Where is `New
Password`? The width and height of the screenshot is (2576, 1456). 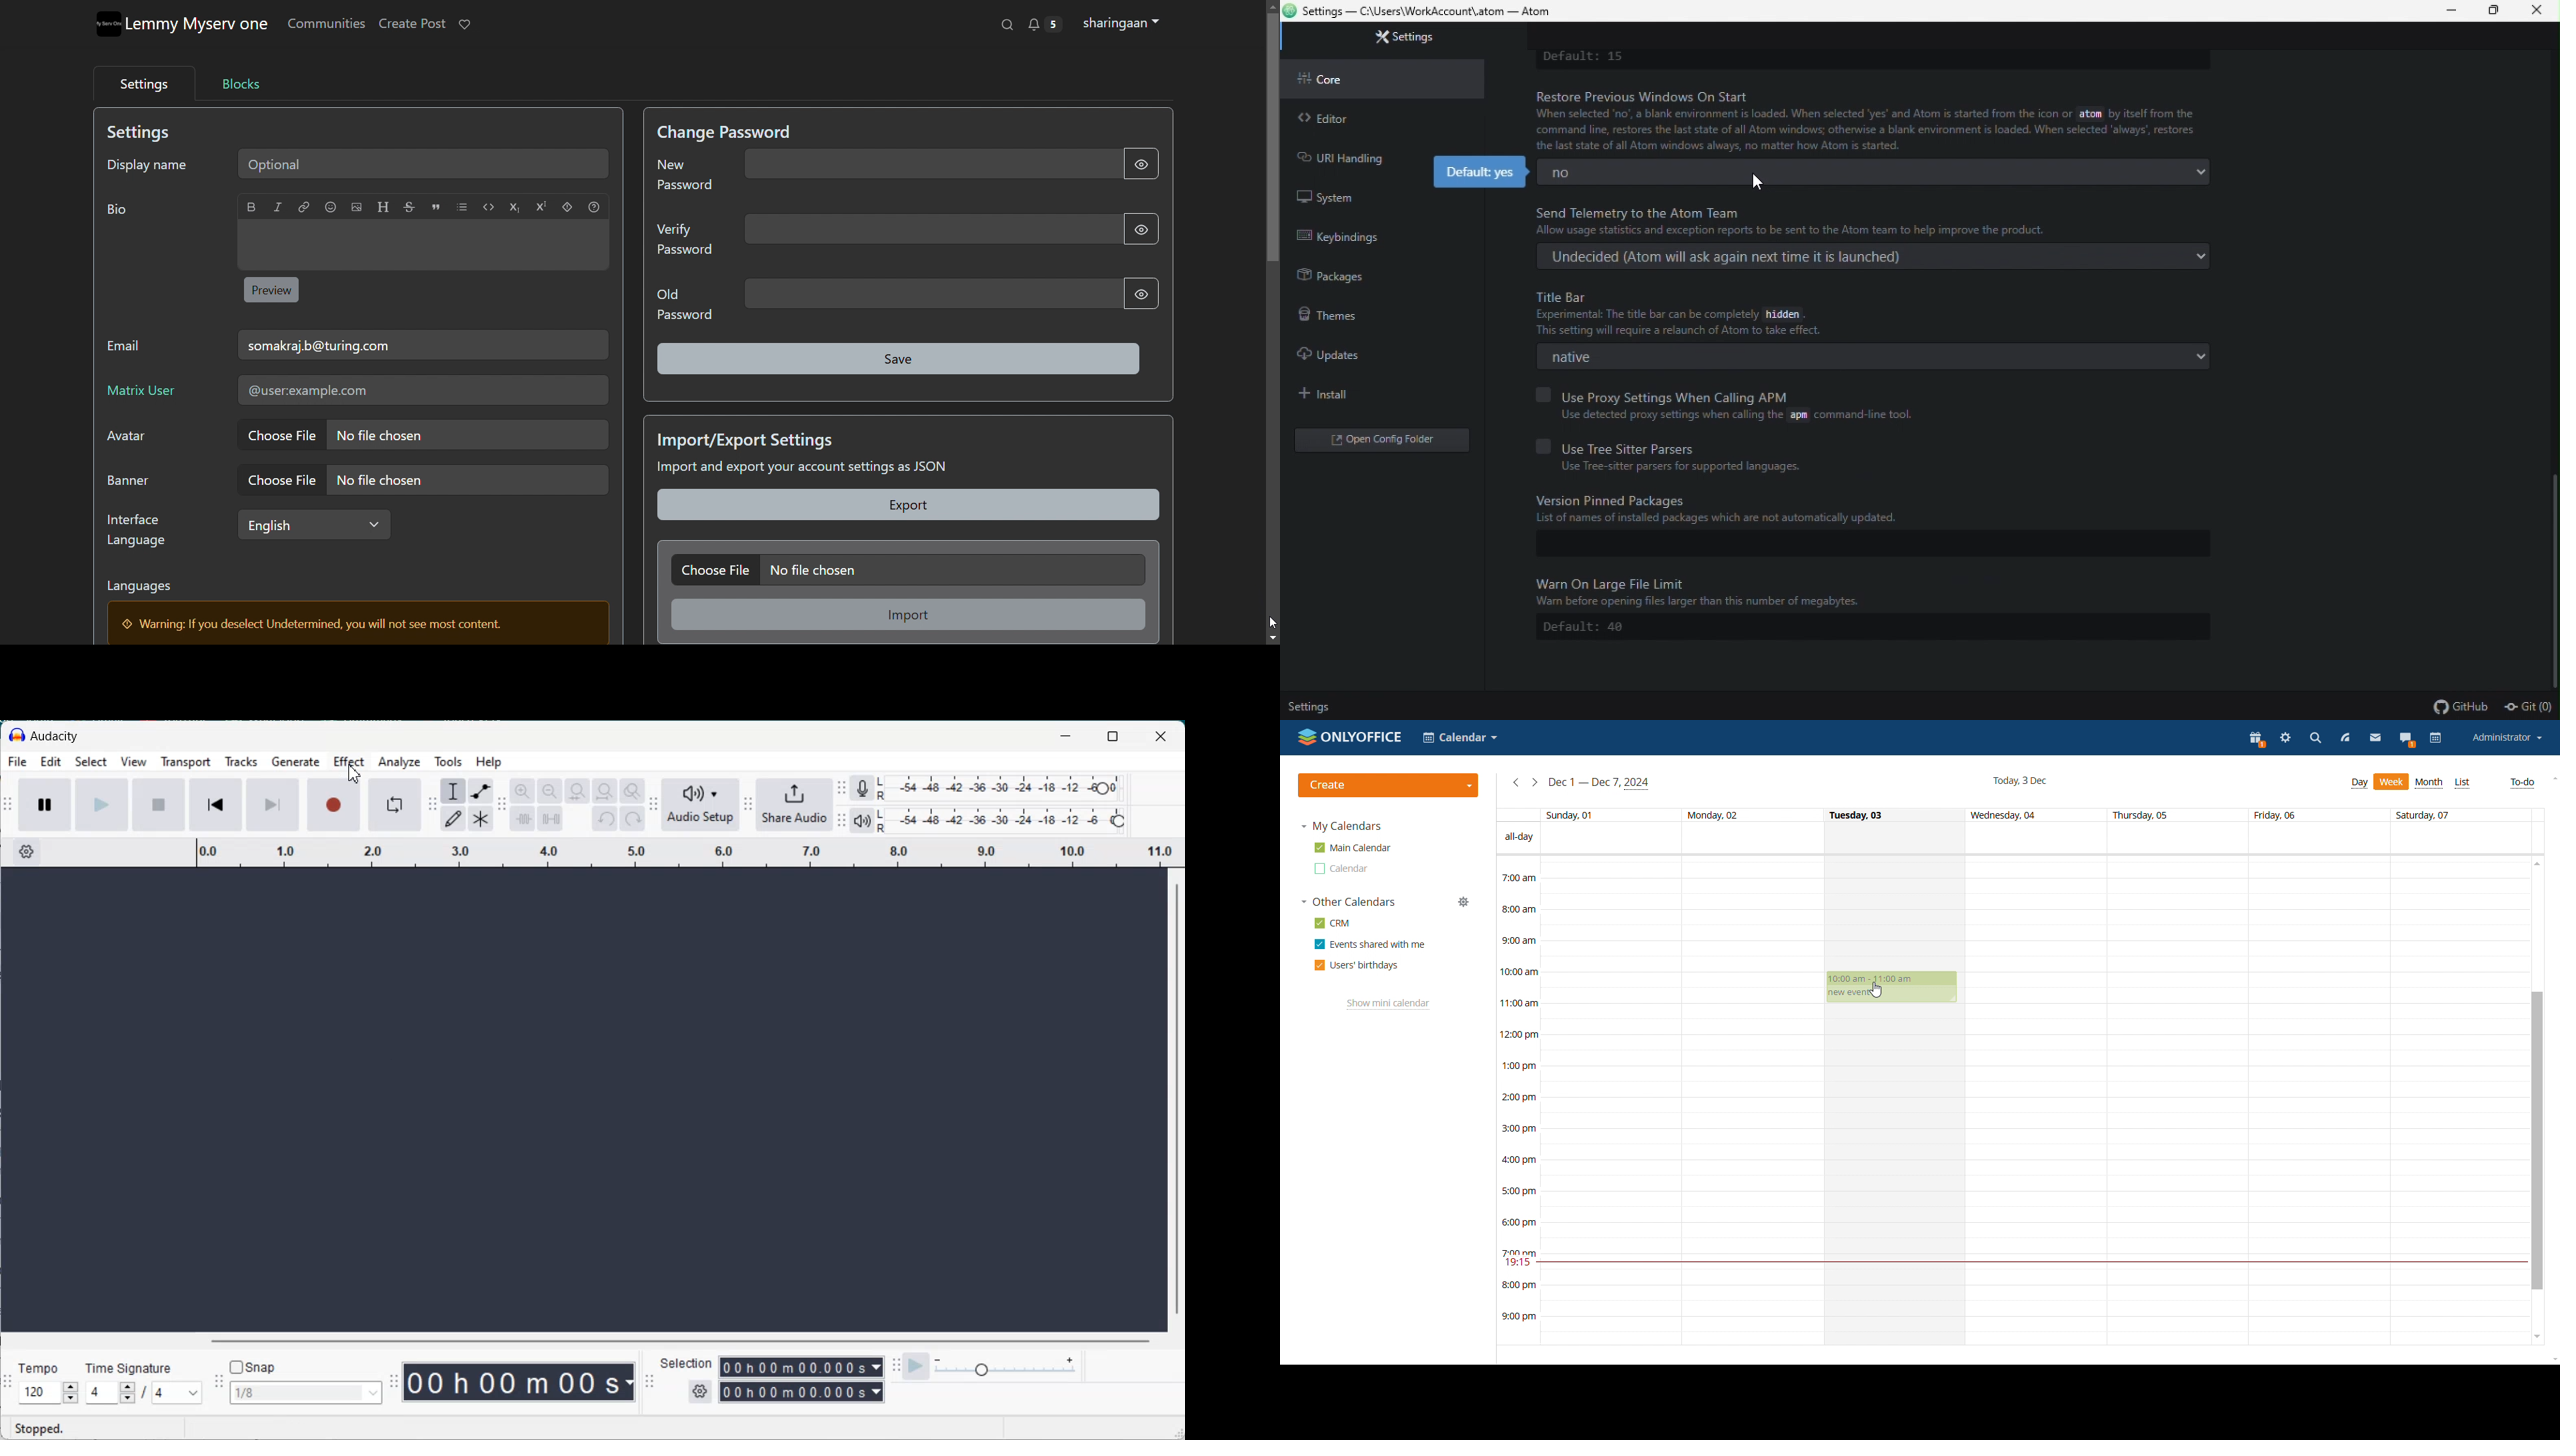 New
Password is located at coordinates (683, 173).